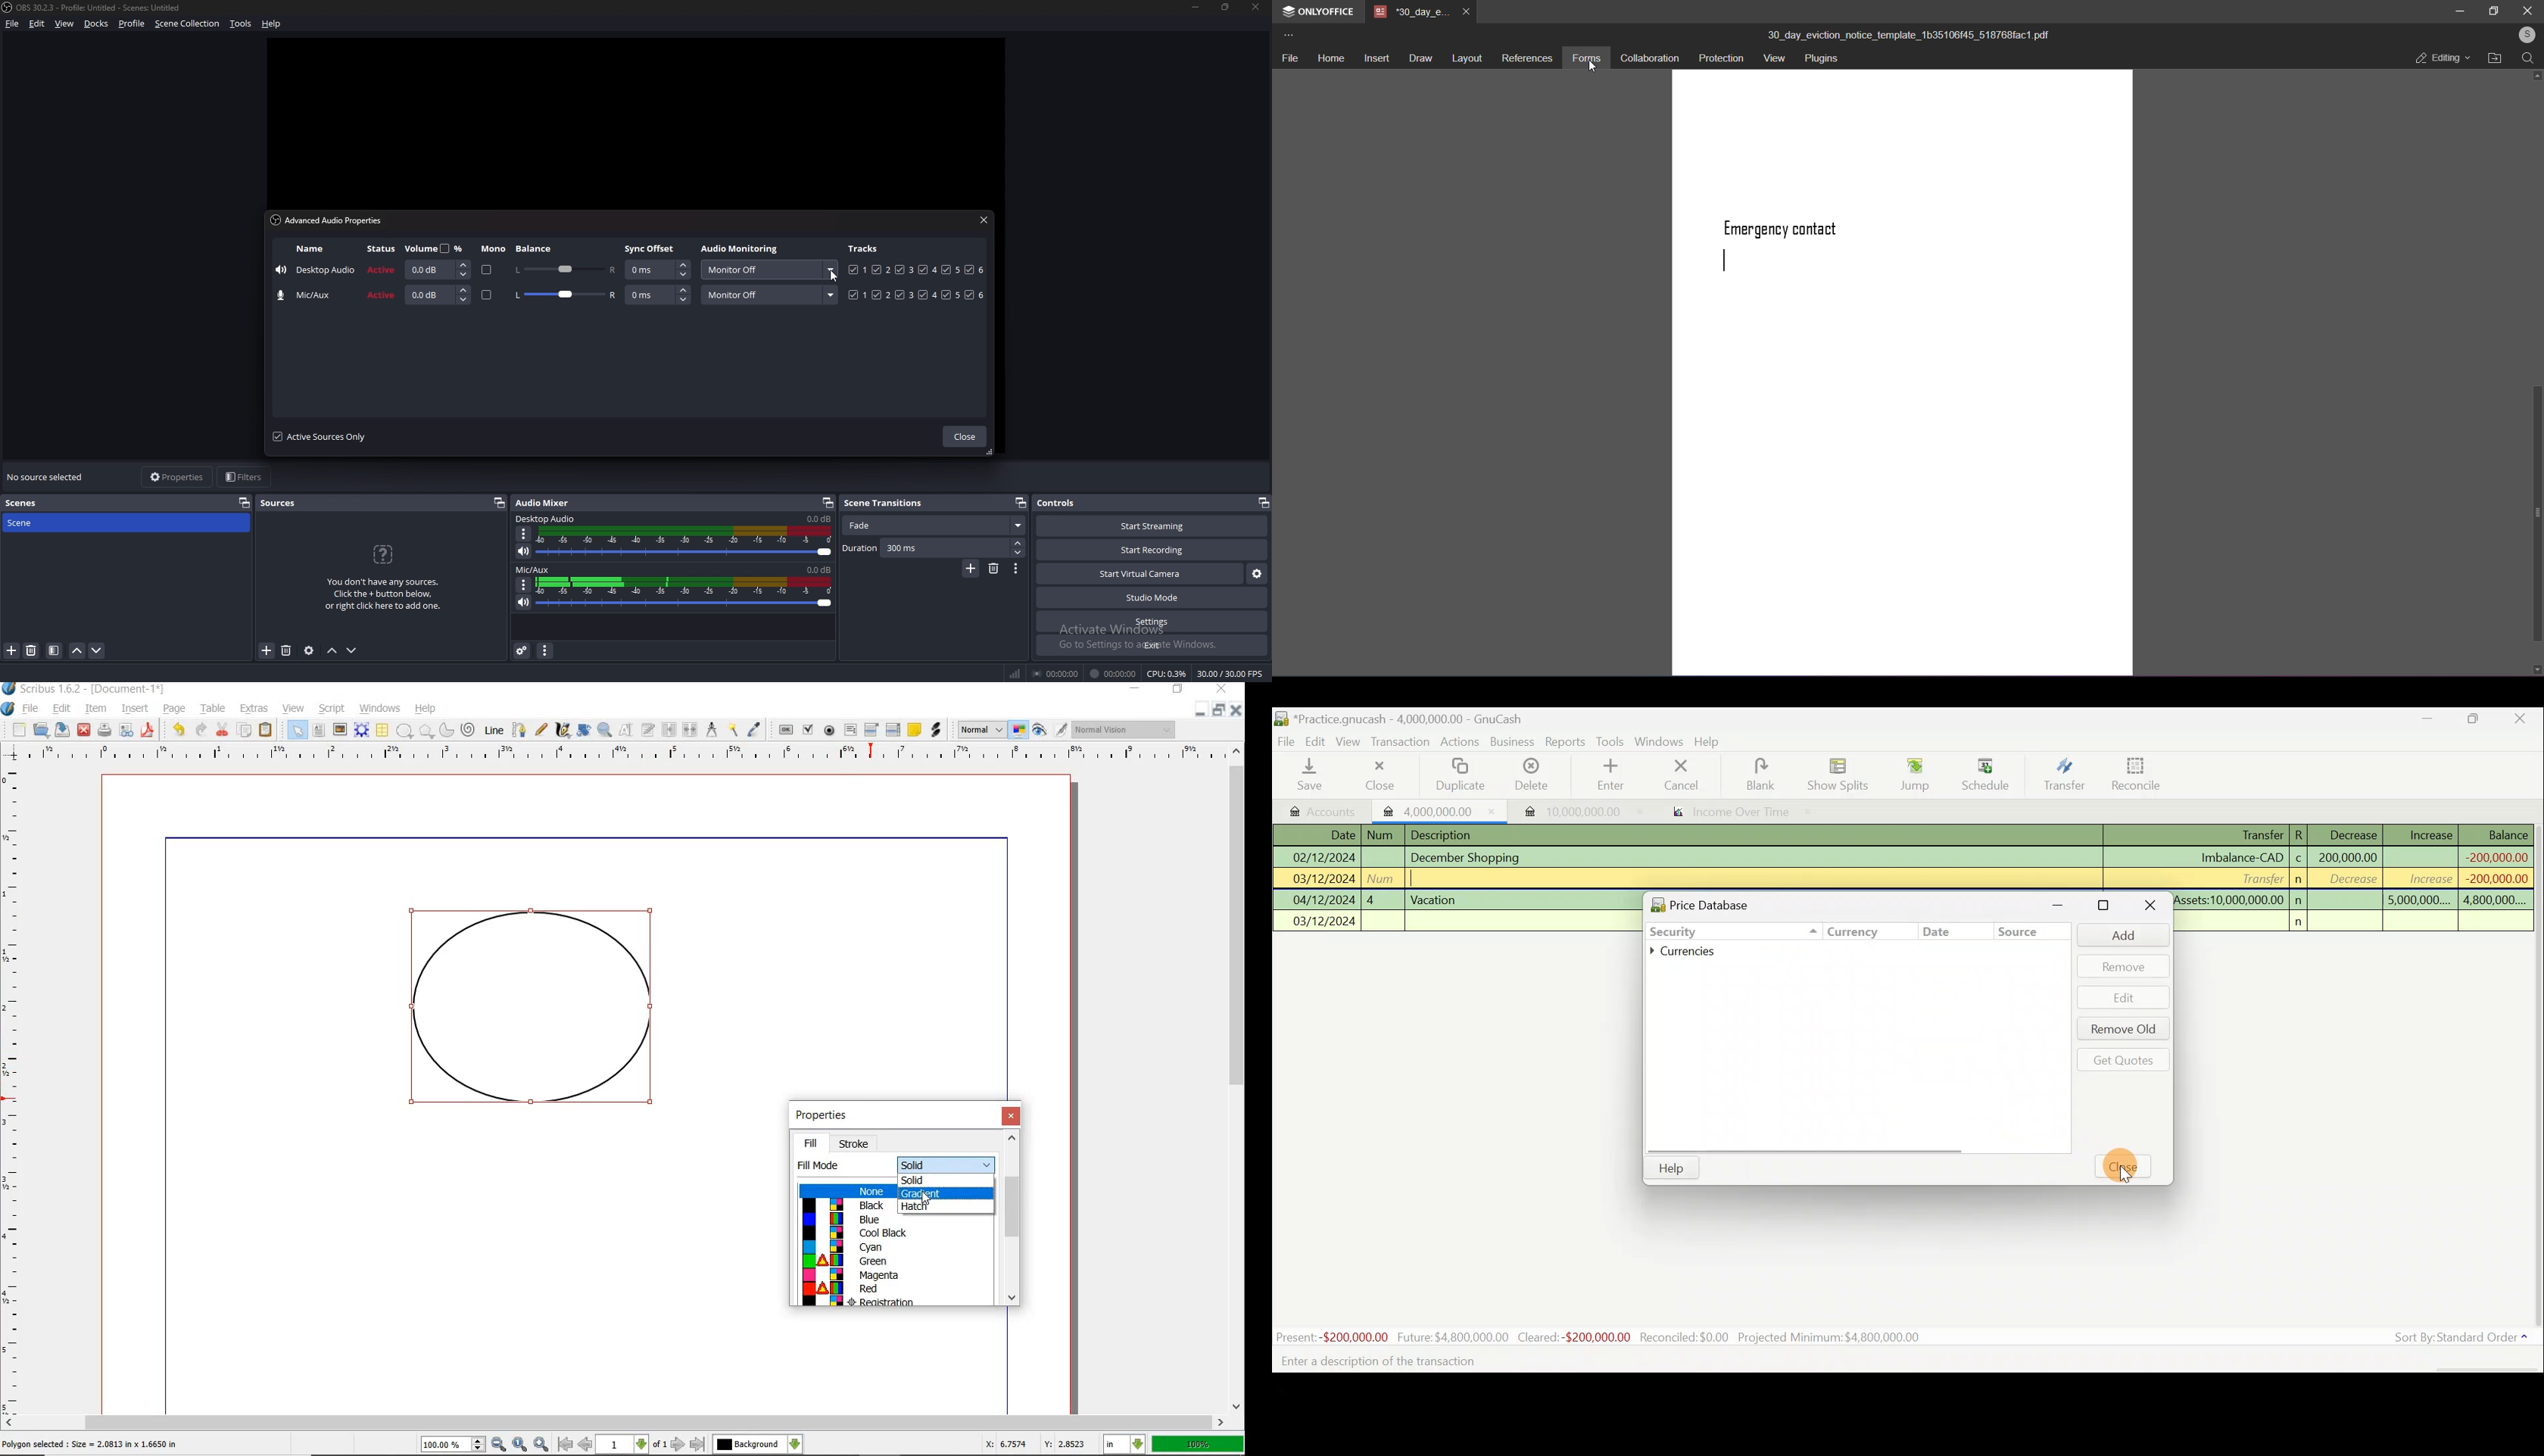  What do you see at coordinates (1065, 503) in the screenshot?
I see `controls` at bounding box center [1065, 503].